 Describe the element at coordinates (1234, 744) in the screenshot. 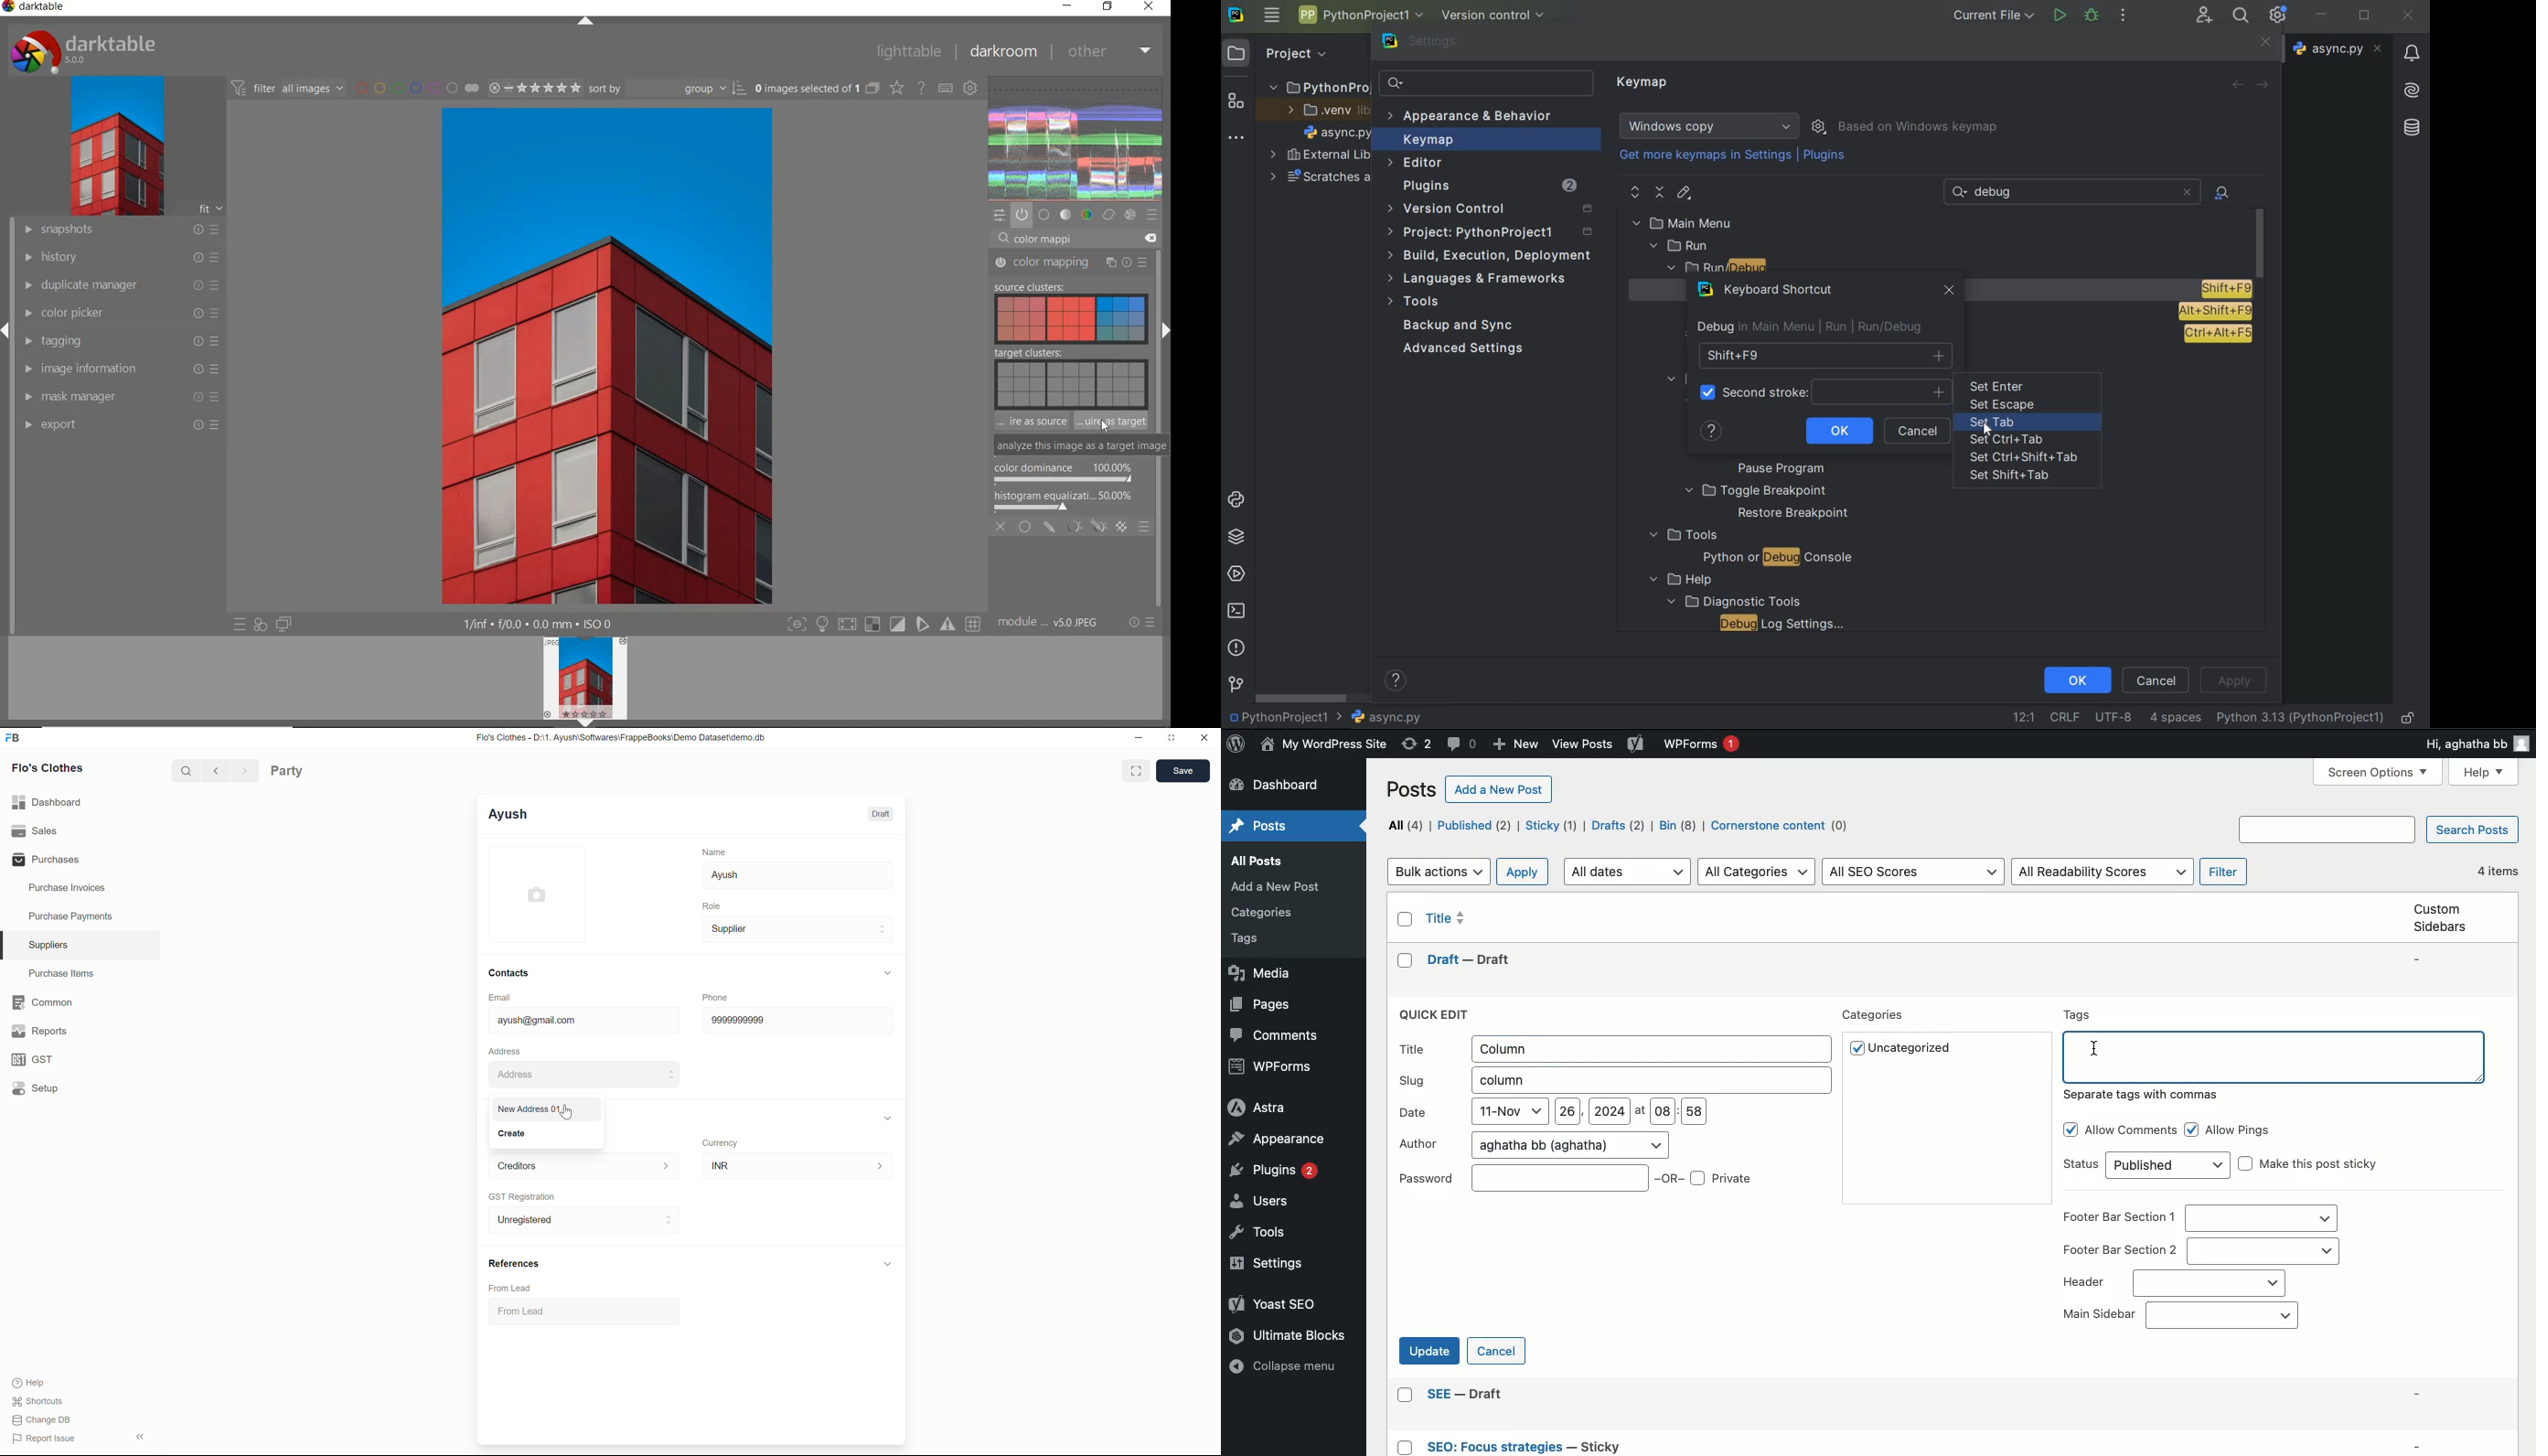

I see `Logo` at that location.